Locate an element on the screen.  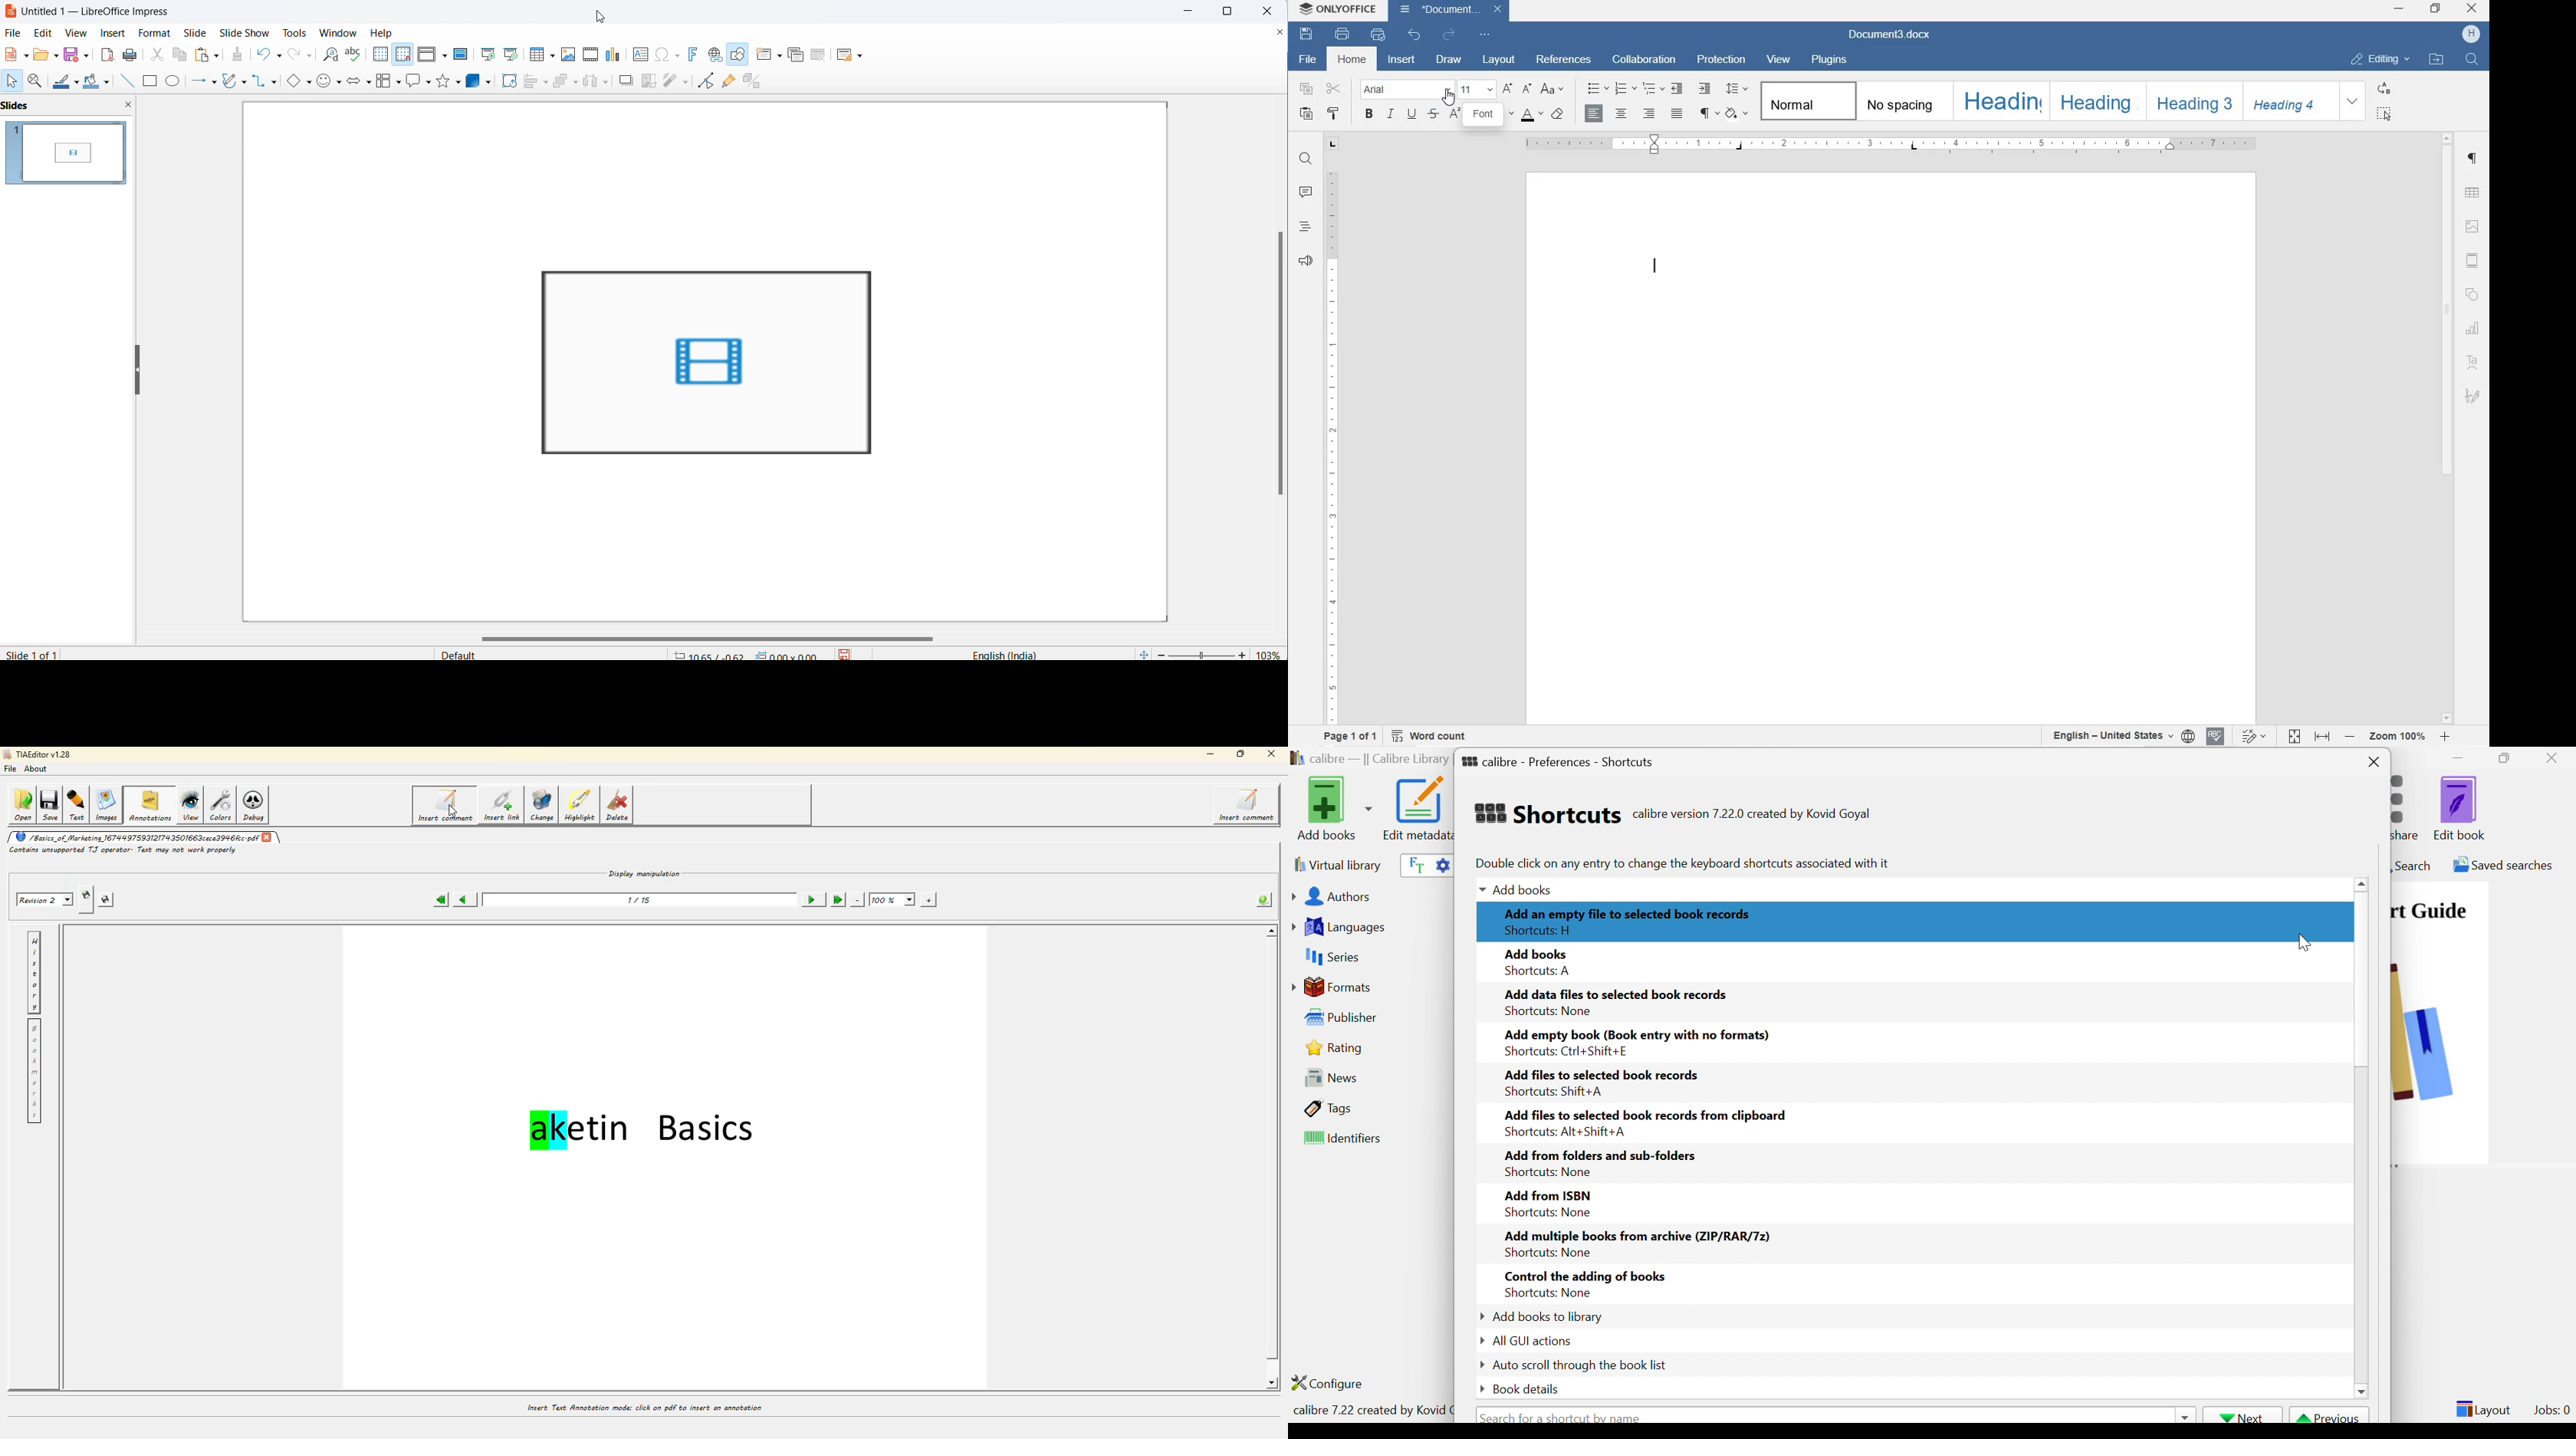
DECREASE INDENT is located at coordinates (1677, 89).